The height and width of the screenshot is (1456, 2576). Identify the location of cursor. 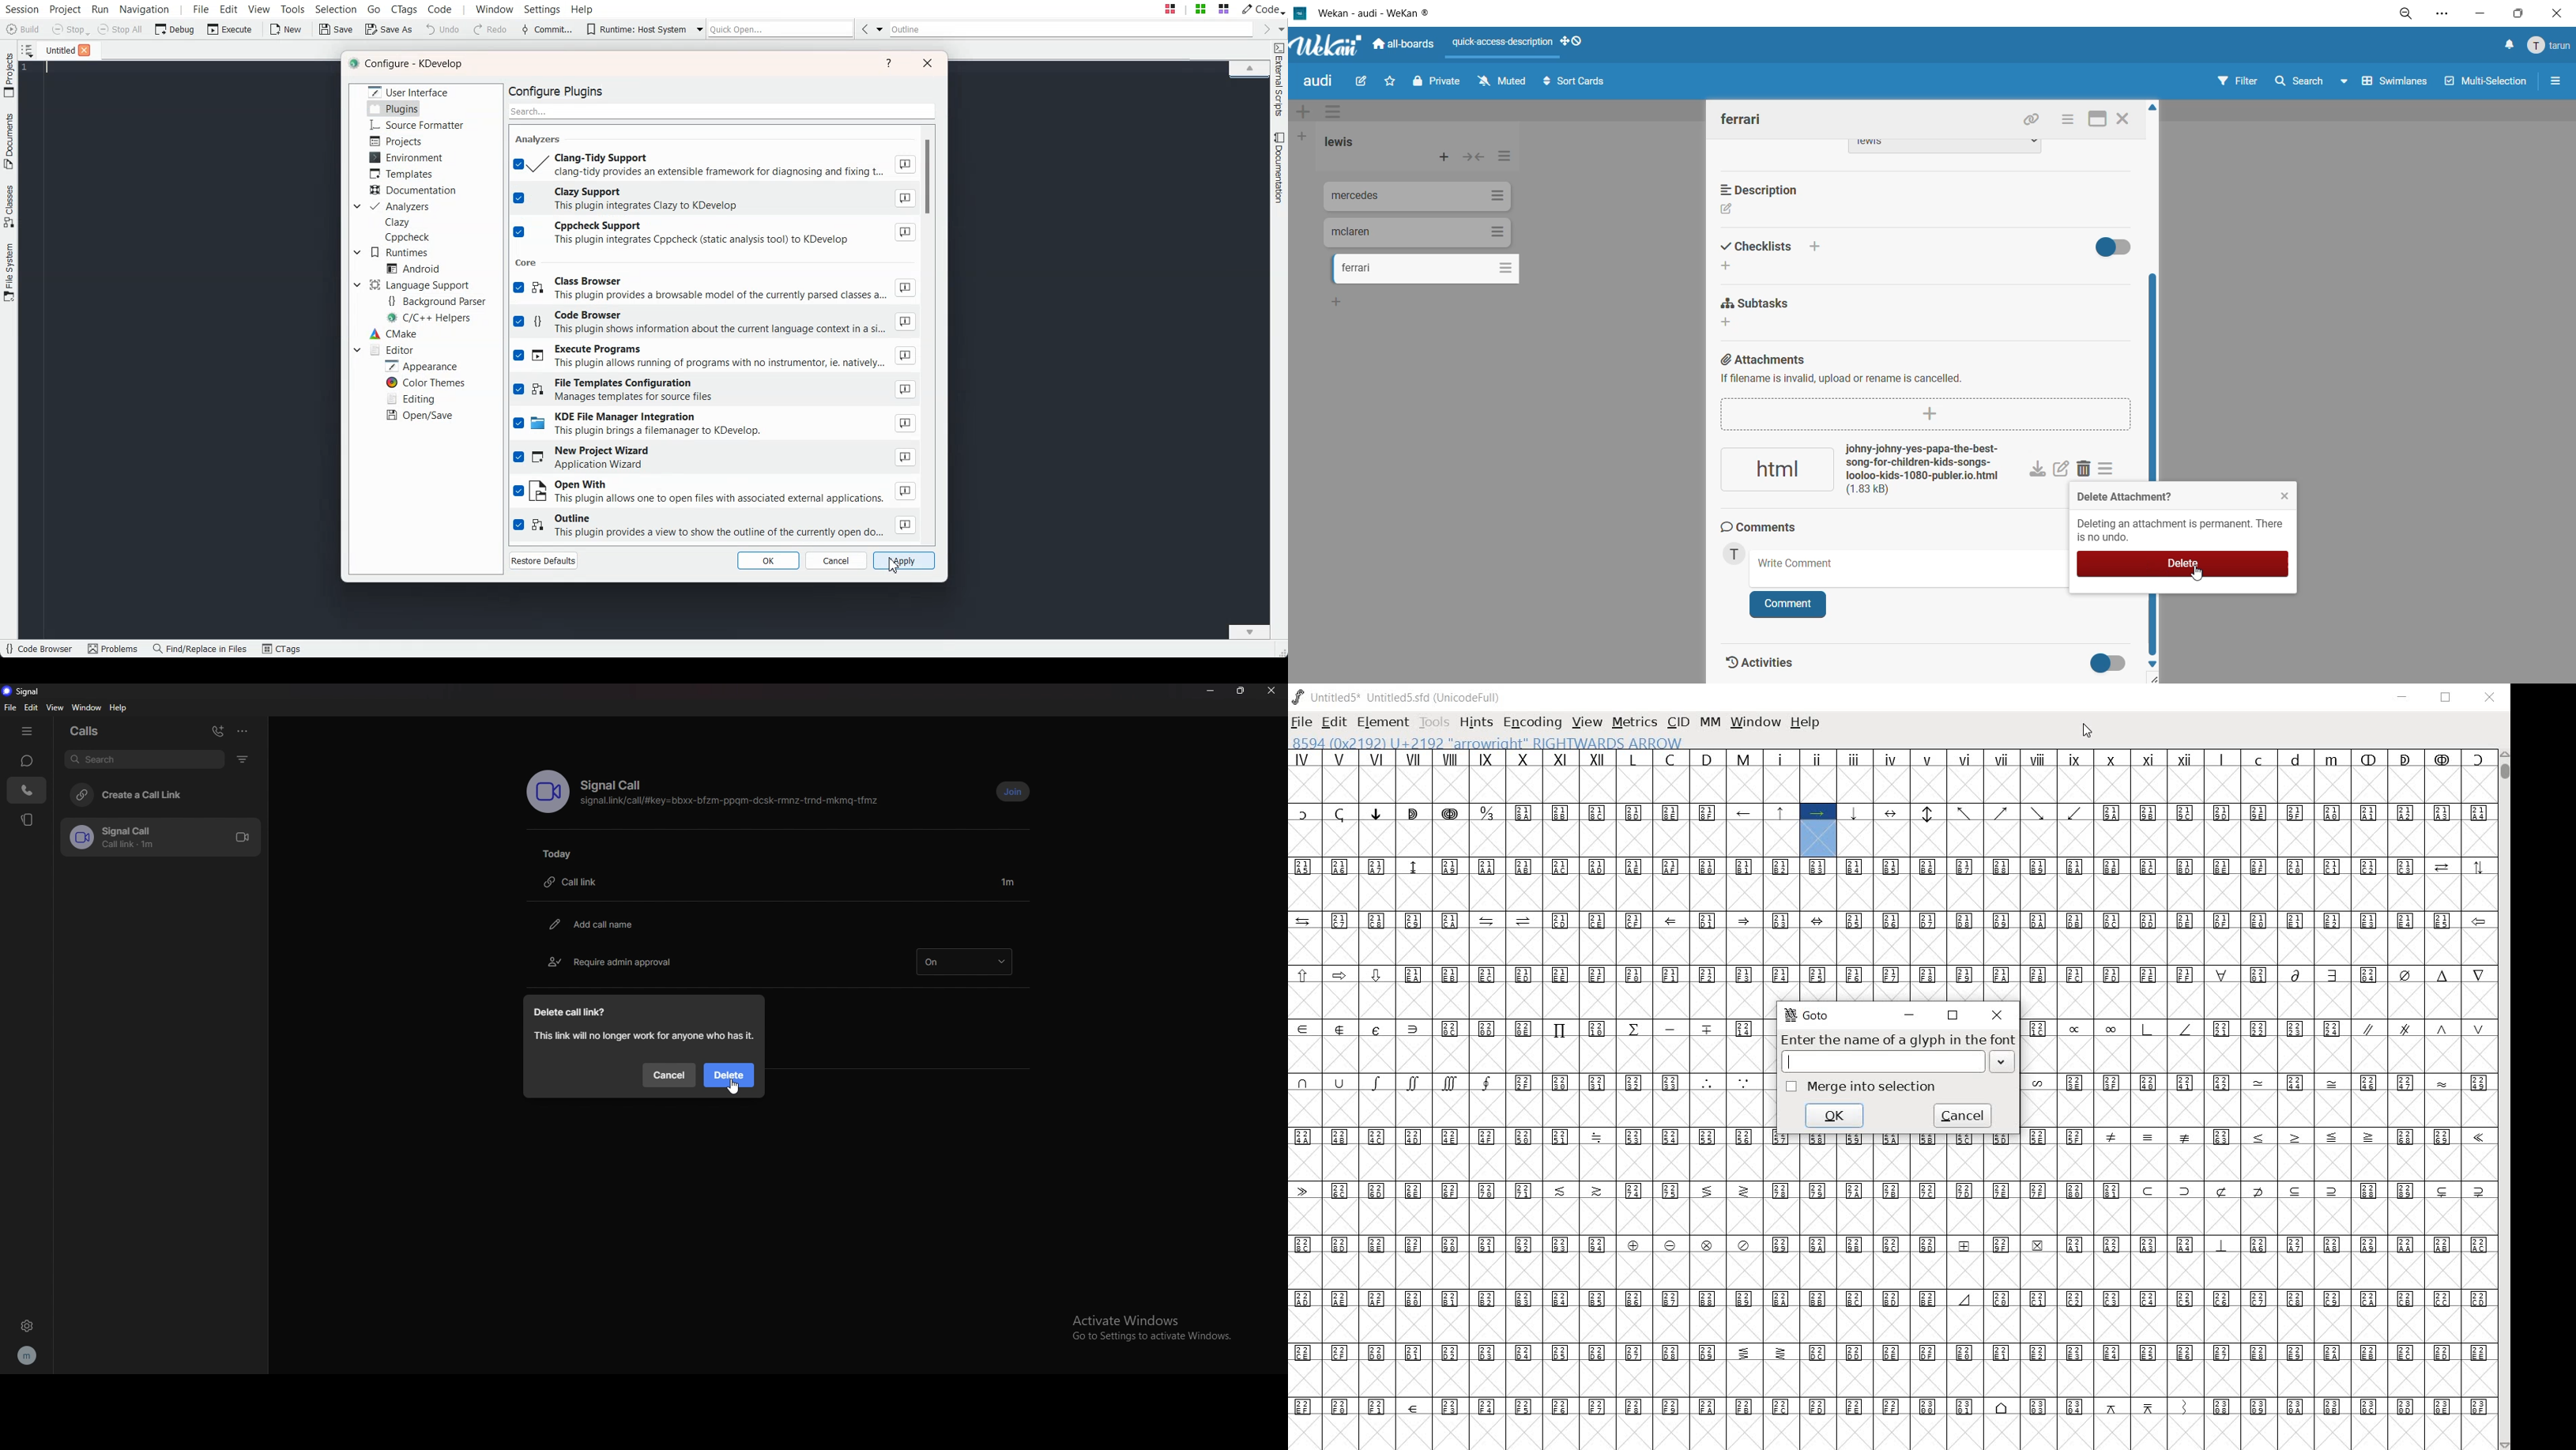
(2201, 576).